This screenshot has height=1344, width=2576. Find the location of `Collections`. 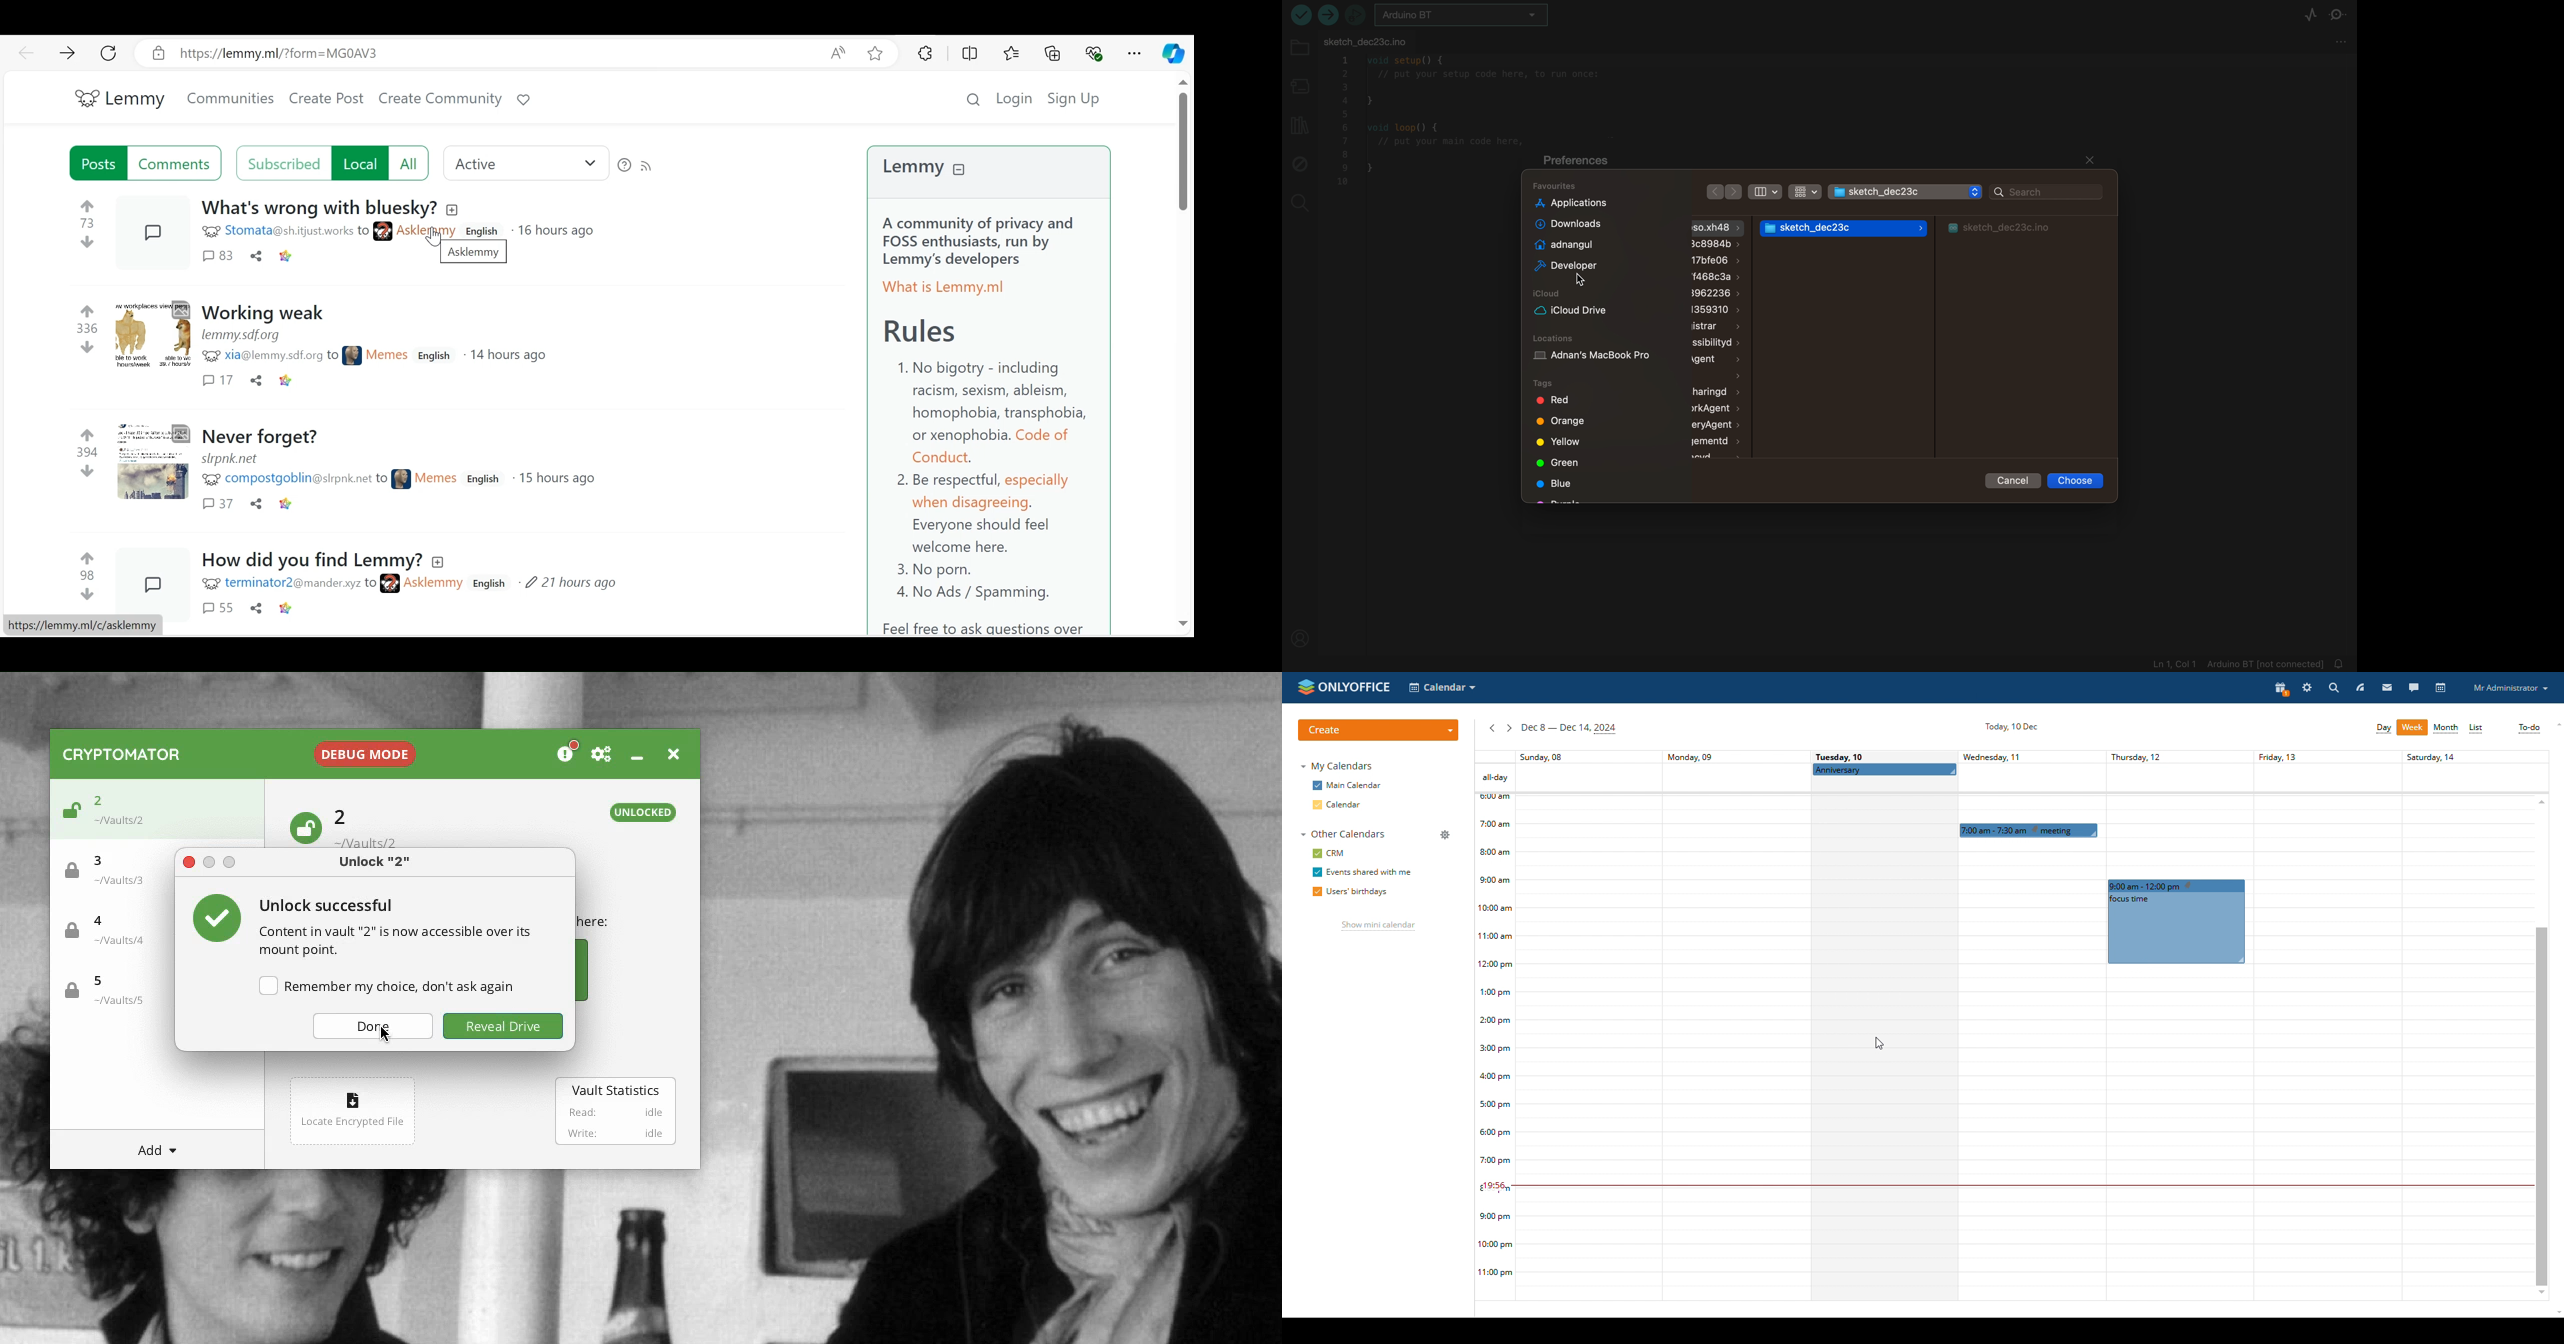

Collections is located at coordinates (1053, 55).